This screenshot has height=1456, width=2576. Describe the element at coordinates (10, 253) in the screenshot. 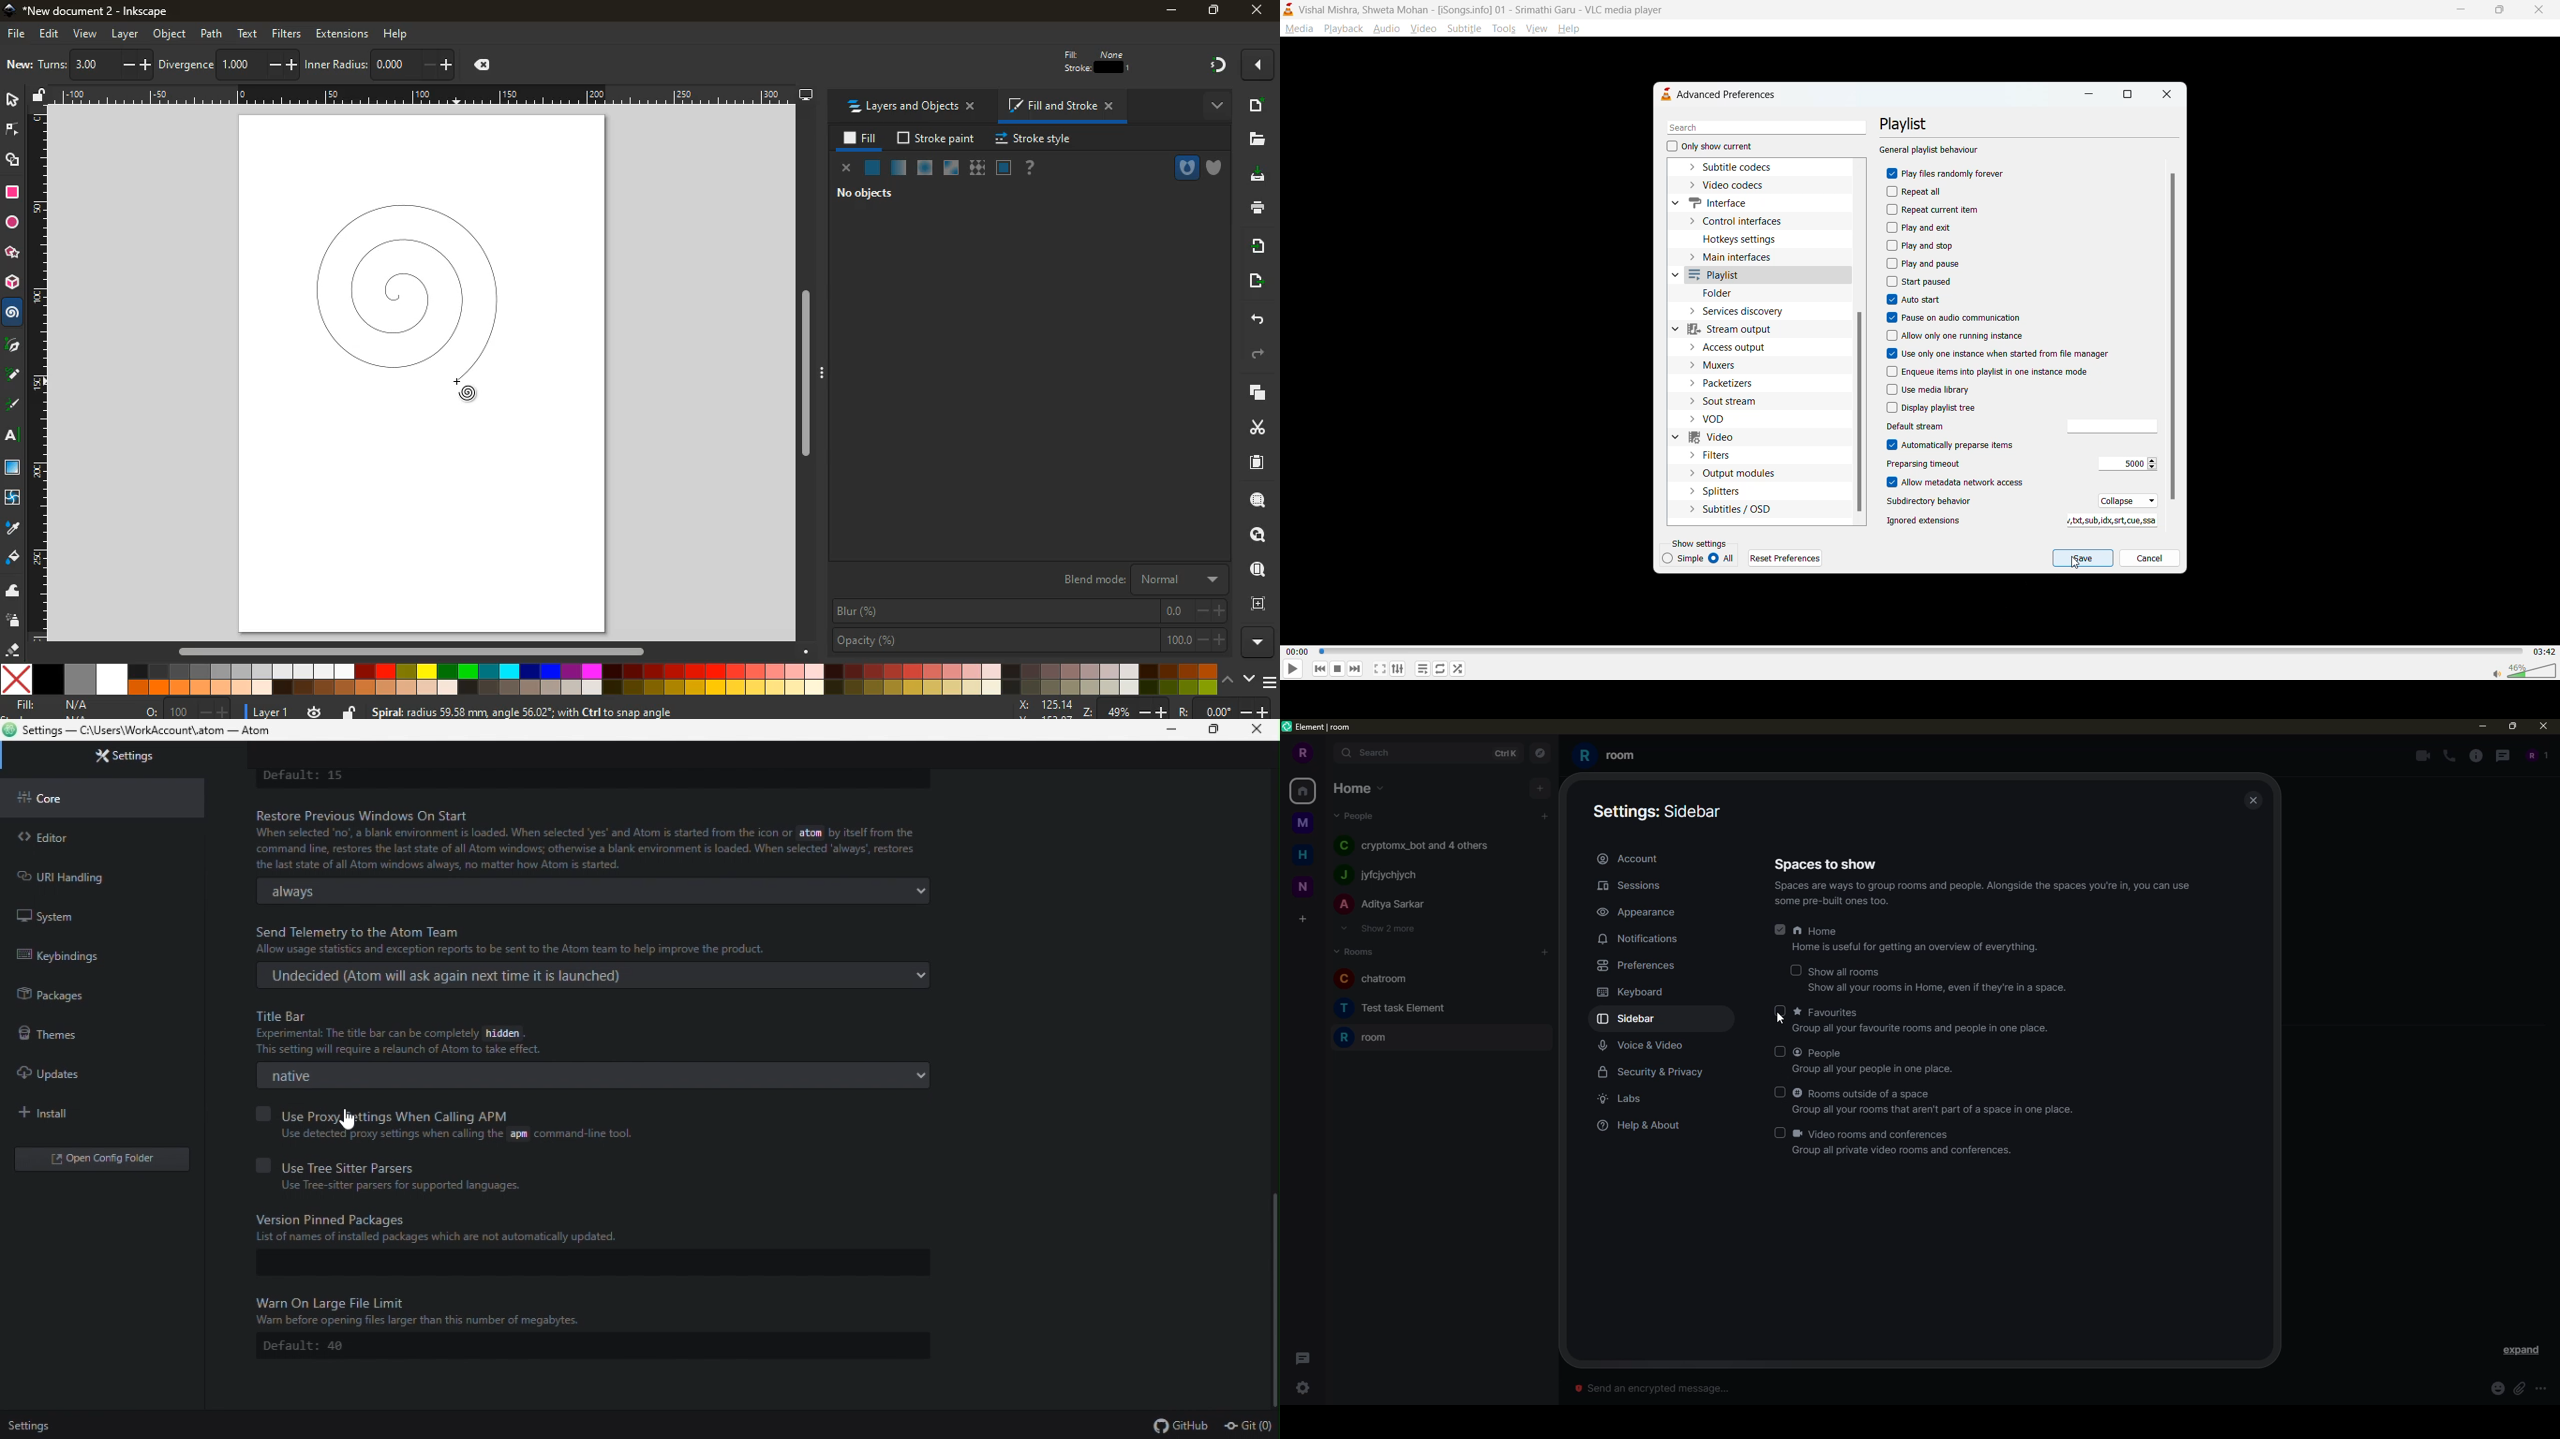

I see `star` at that location.